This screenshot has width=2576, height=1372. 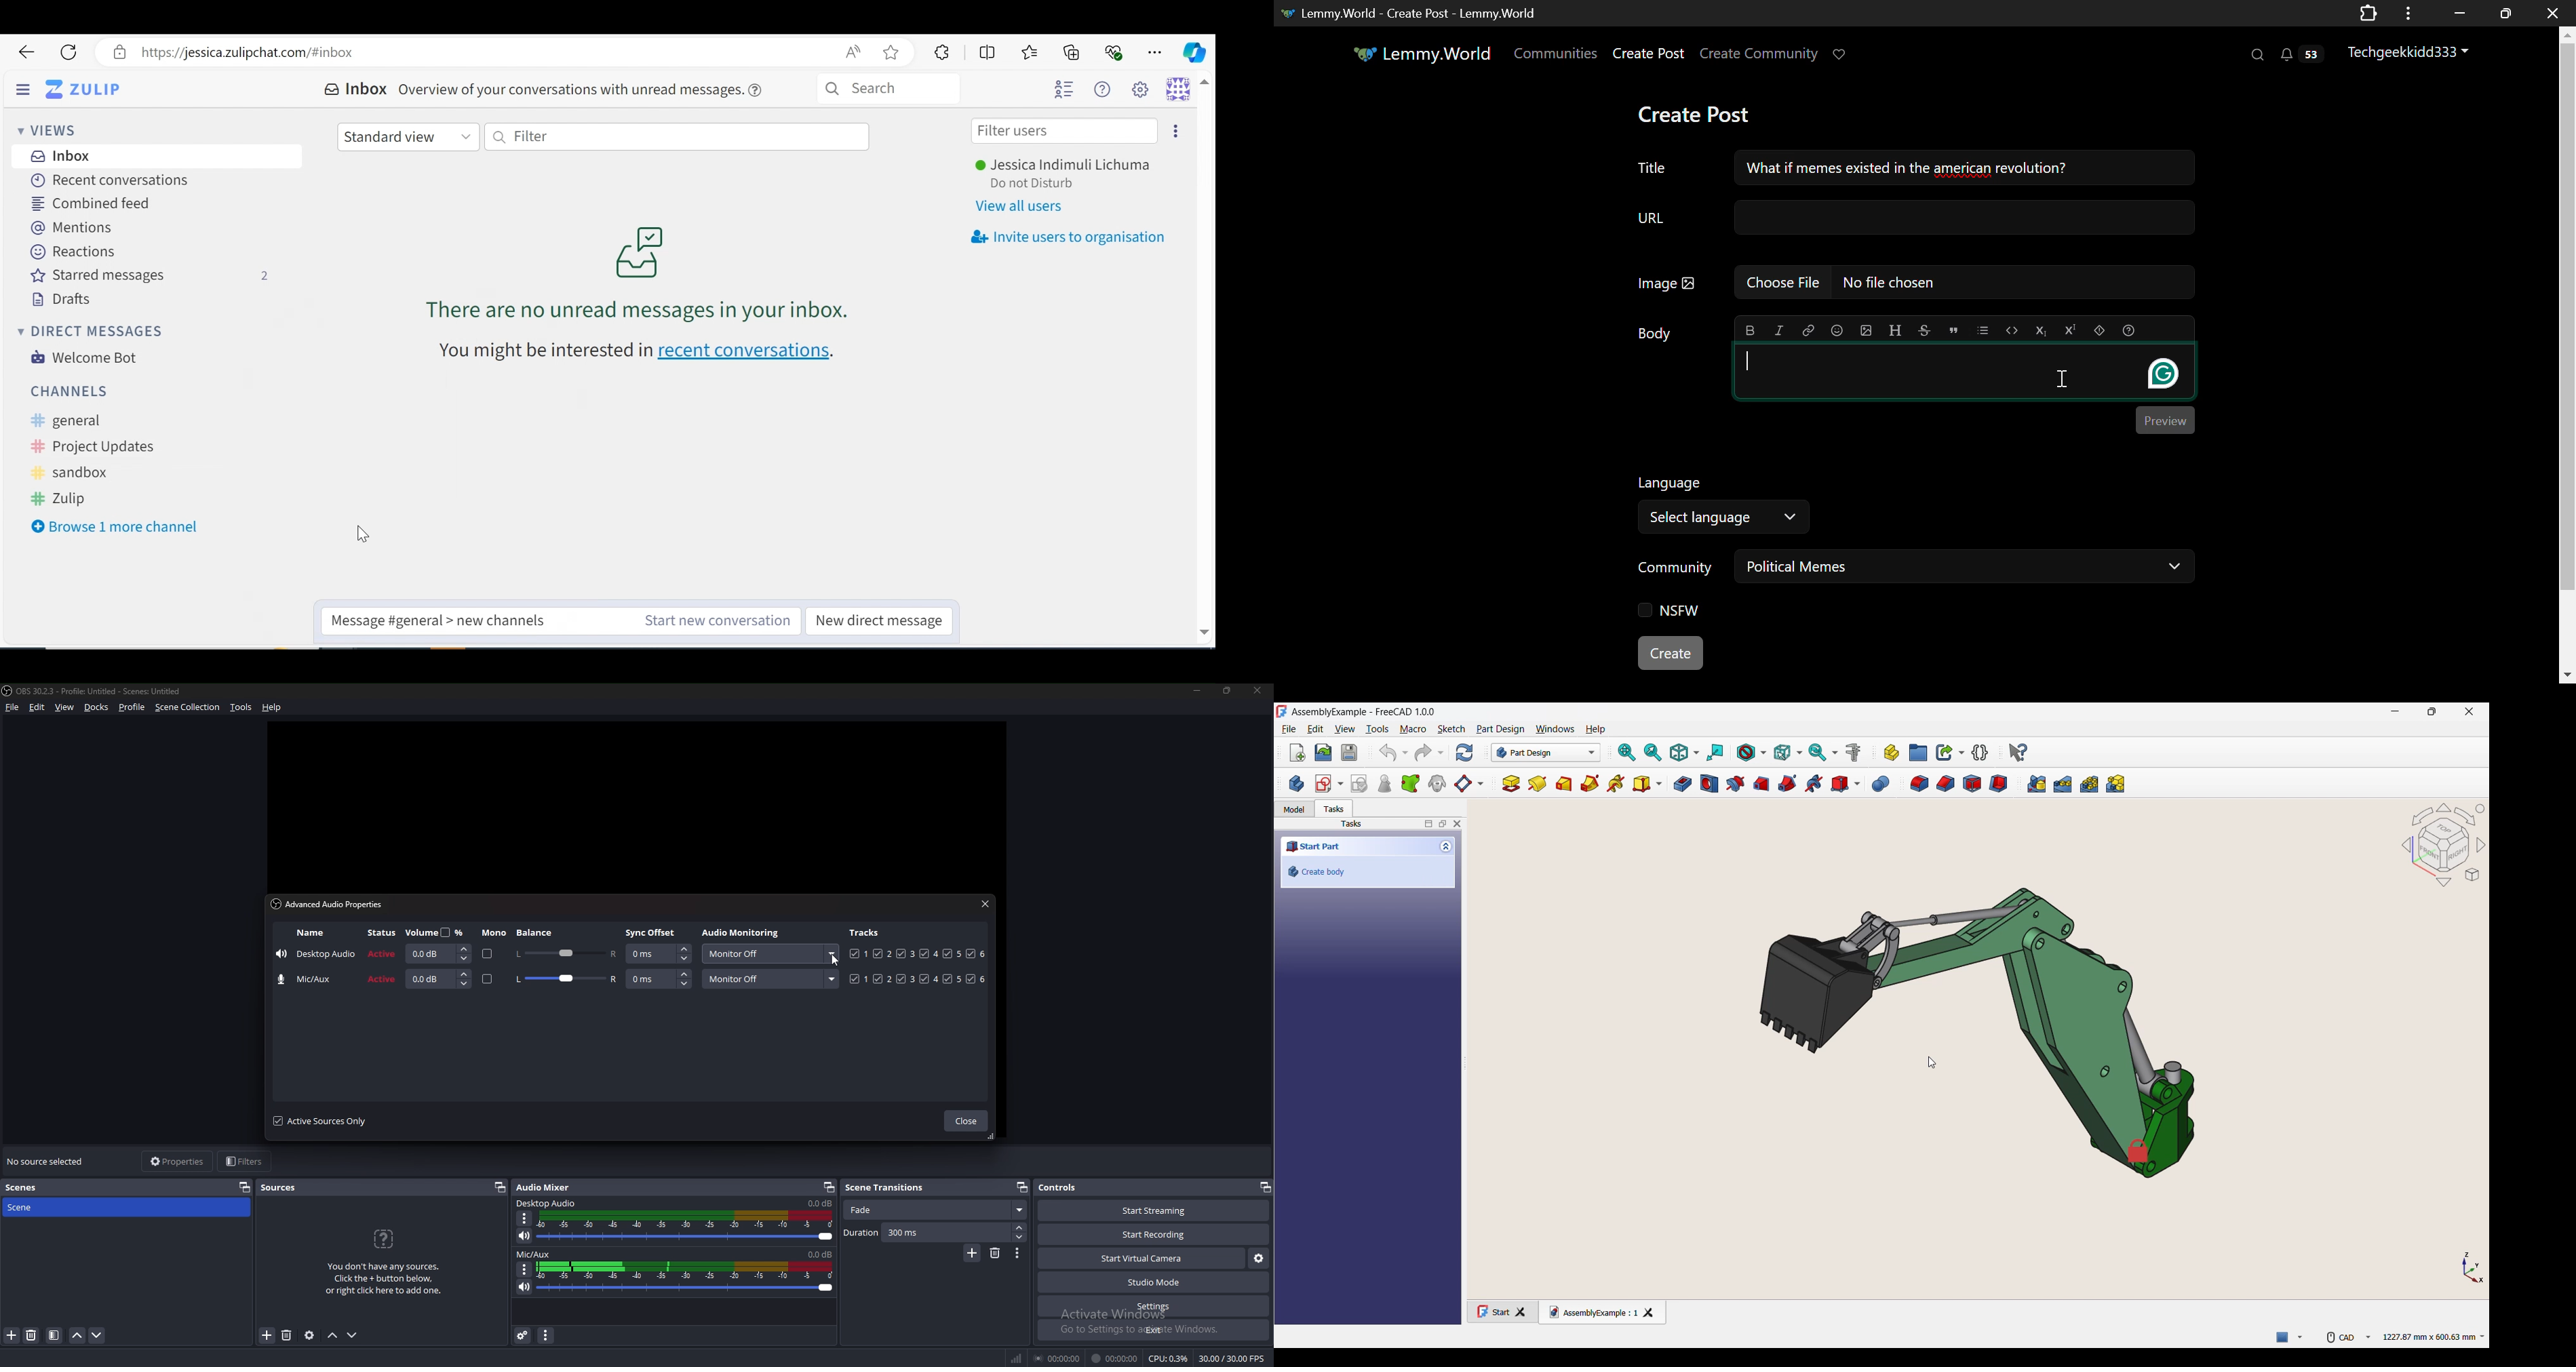 What do you see at coordinates (382, 980) in the screenshot?
I see `active` at bounding box center [382, 980].